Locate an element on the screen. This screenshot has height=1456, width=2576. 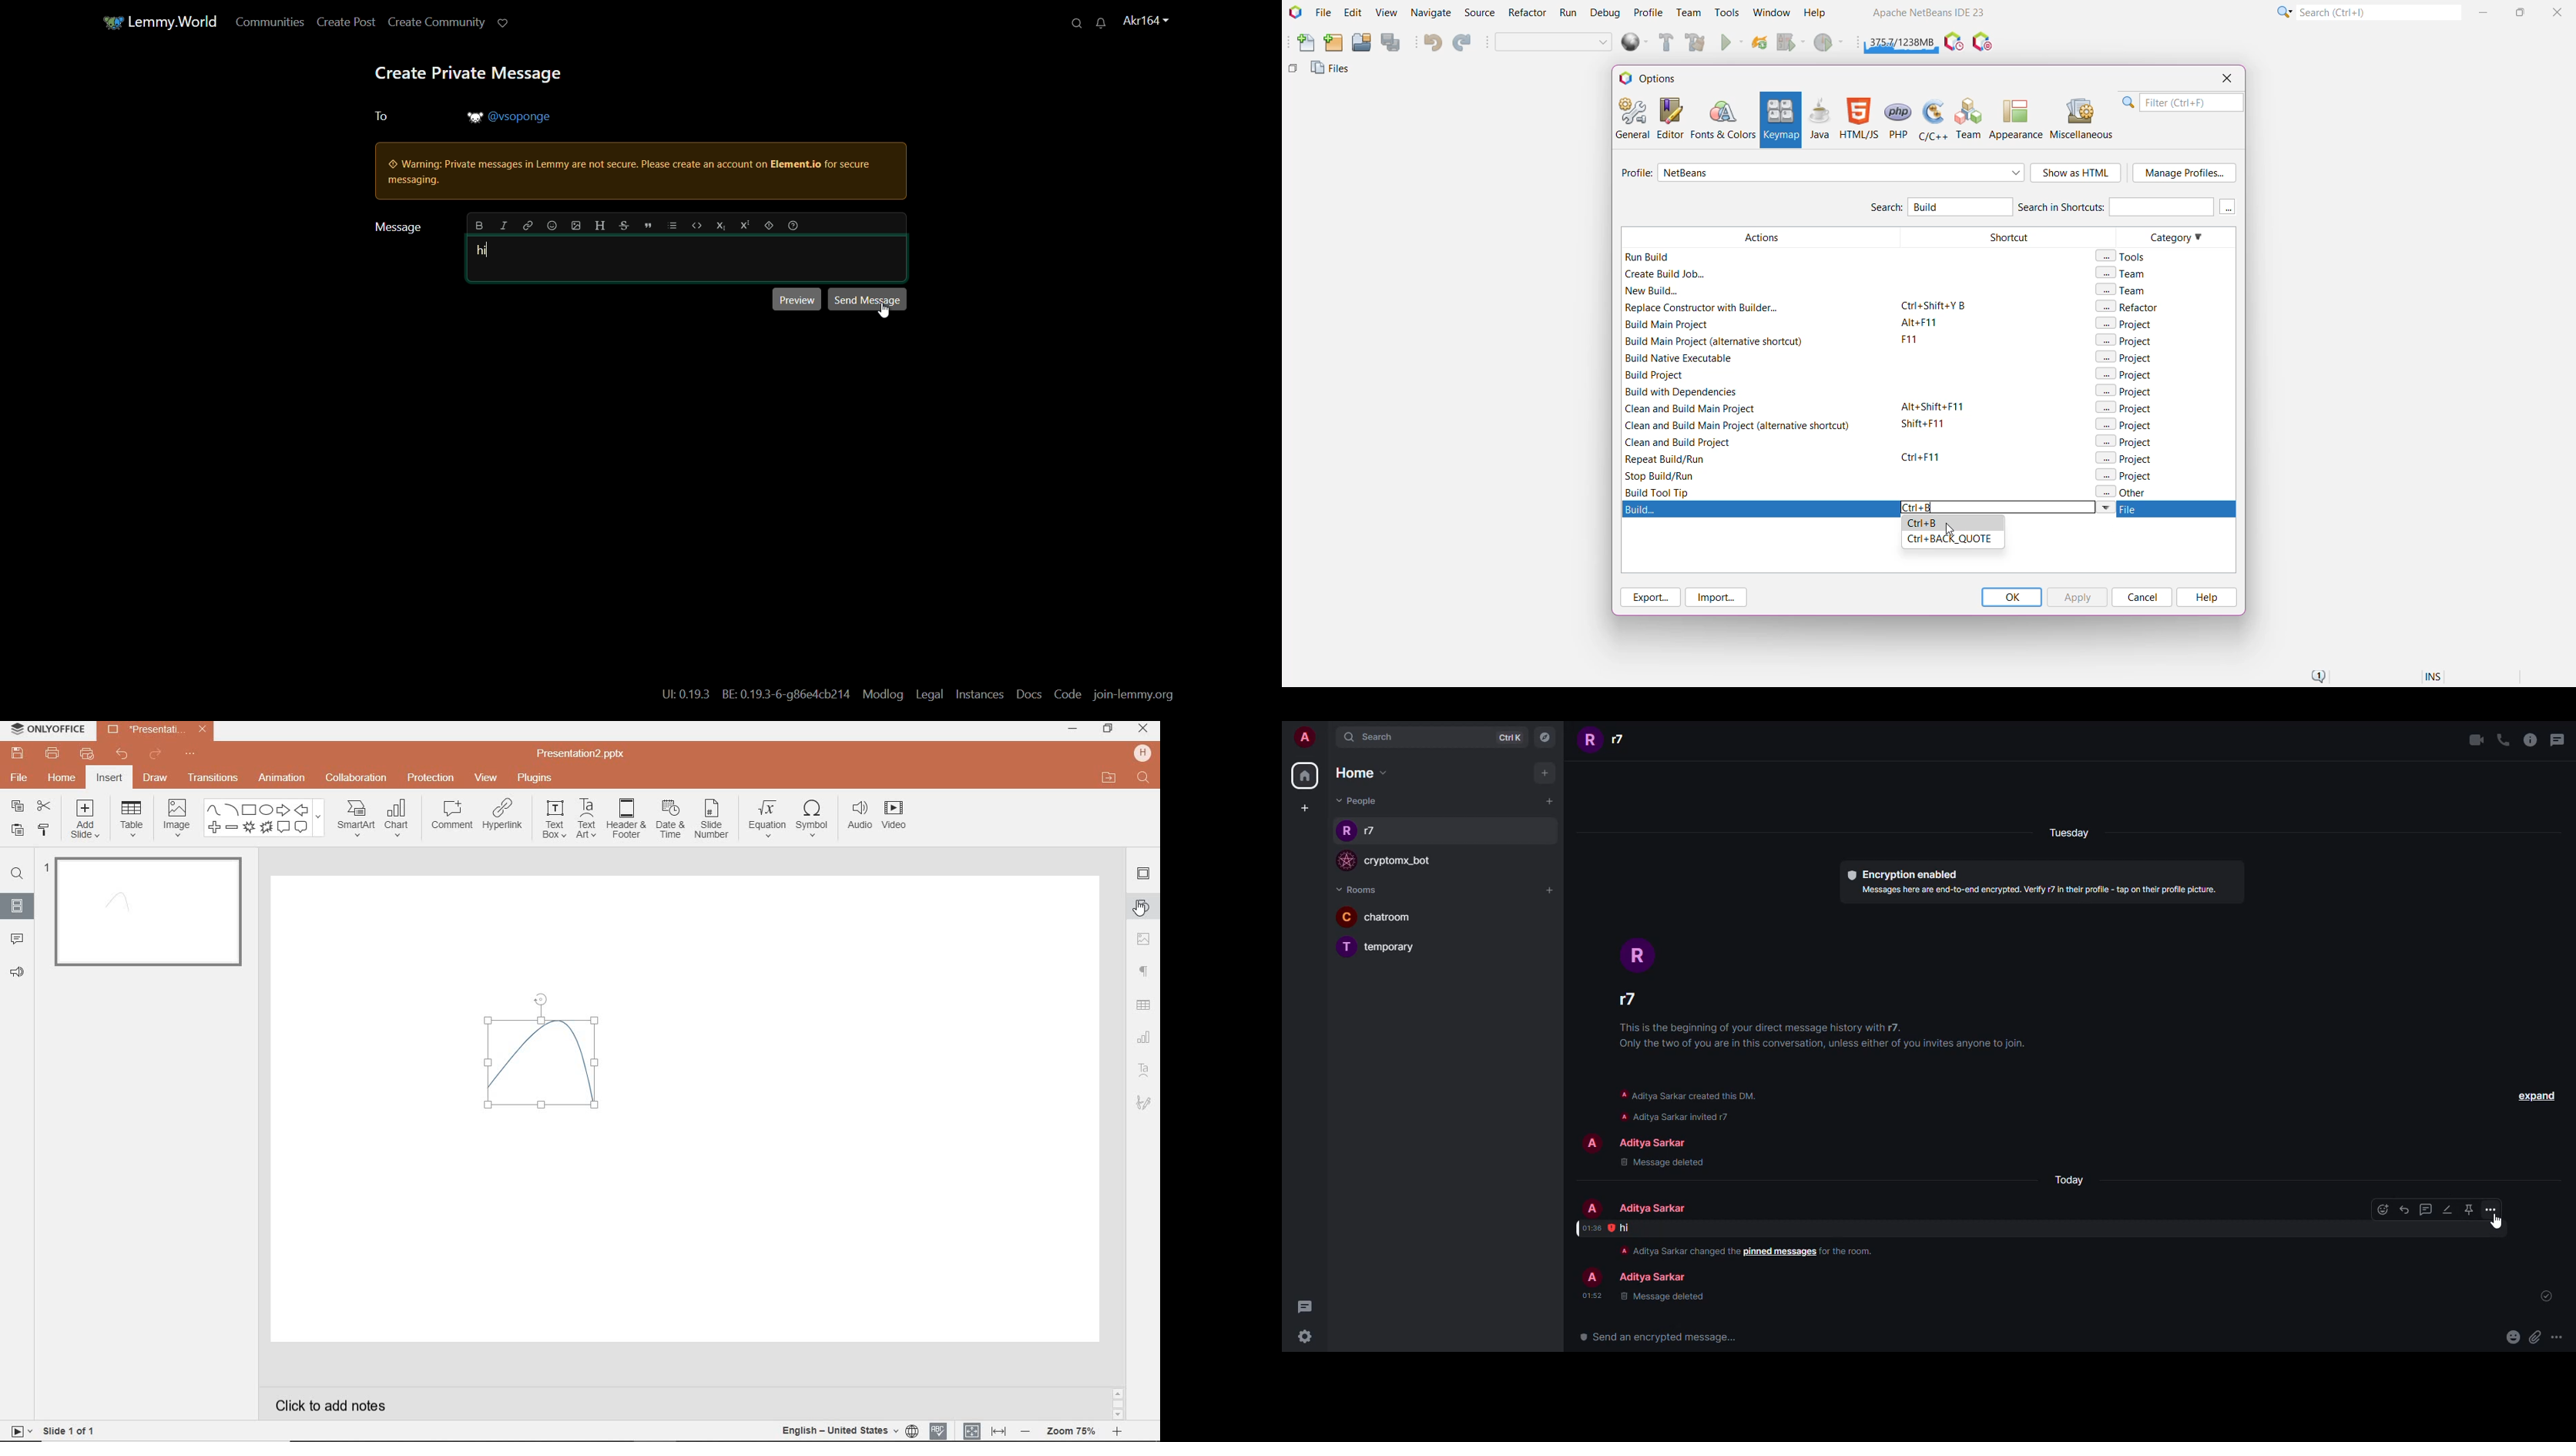
ONLYOFFICE is located at coordinates (48, 730).